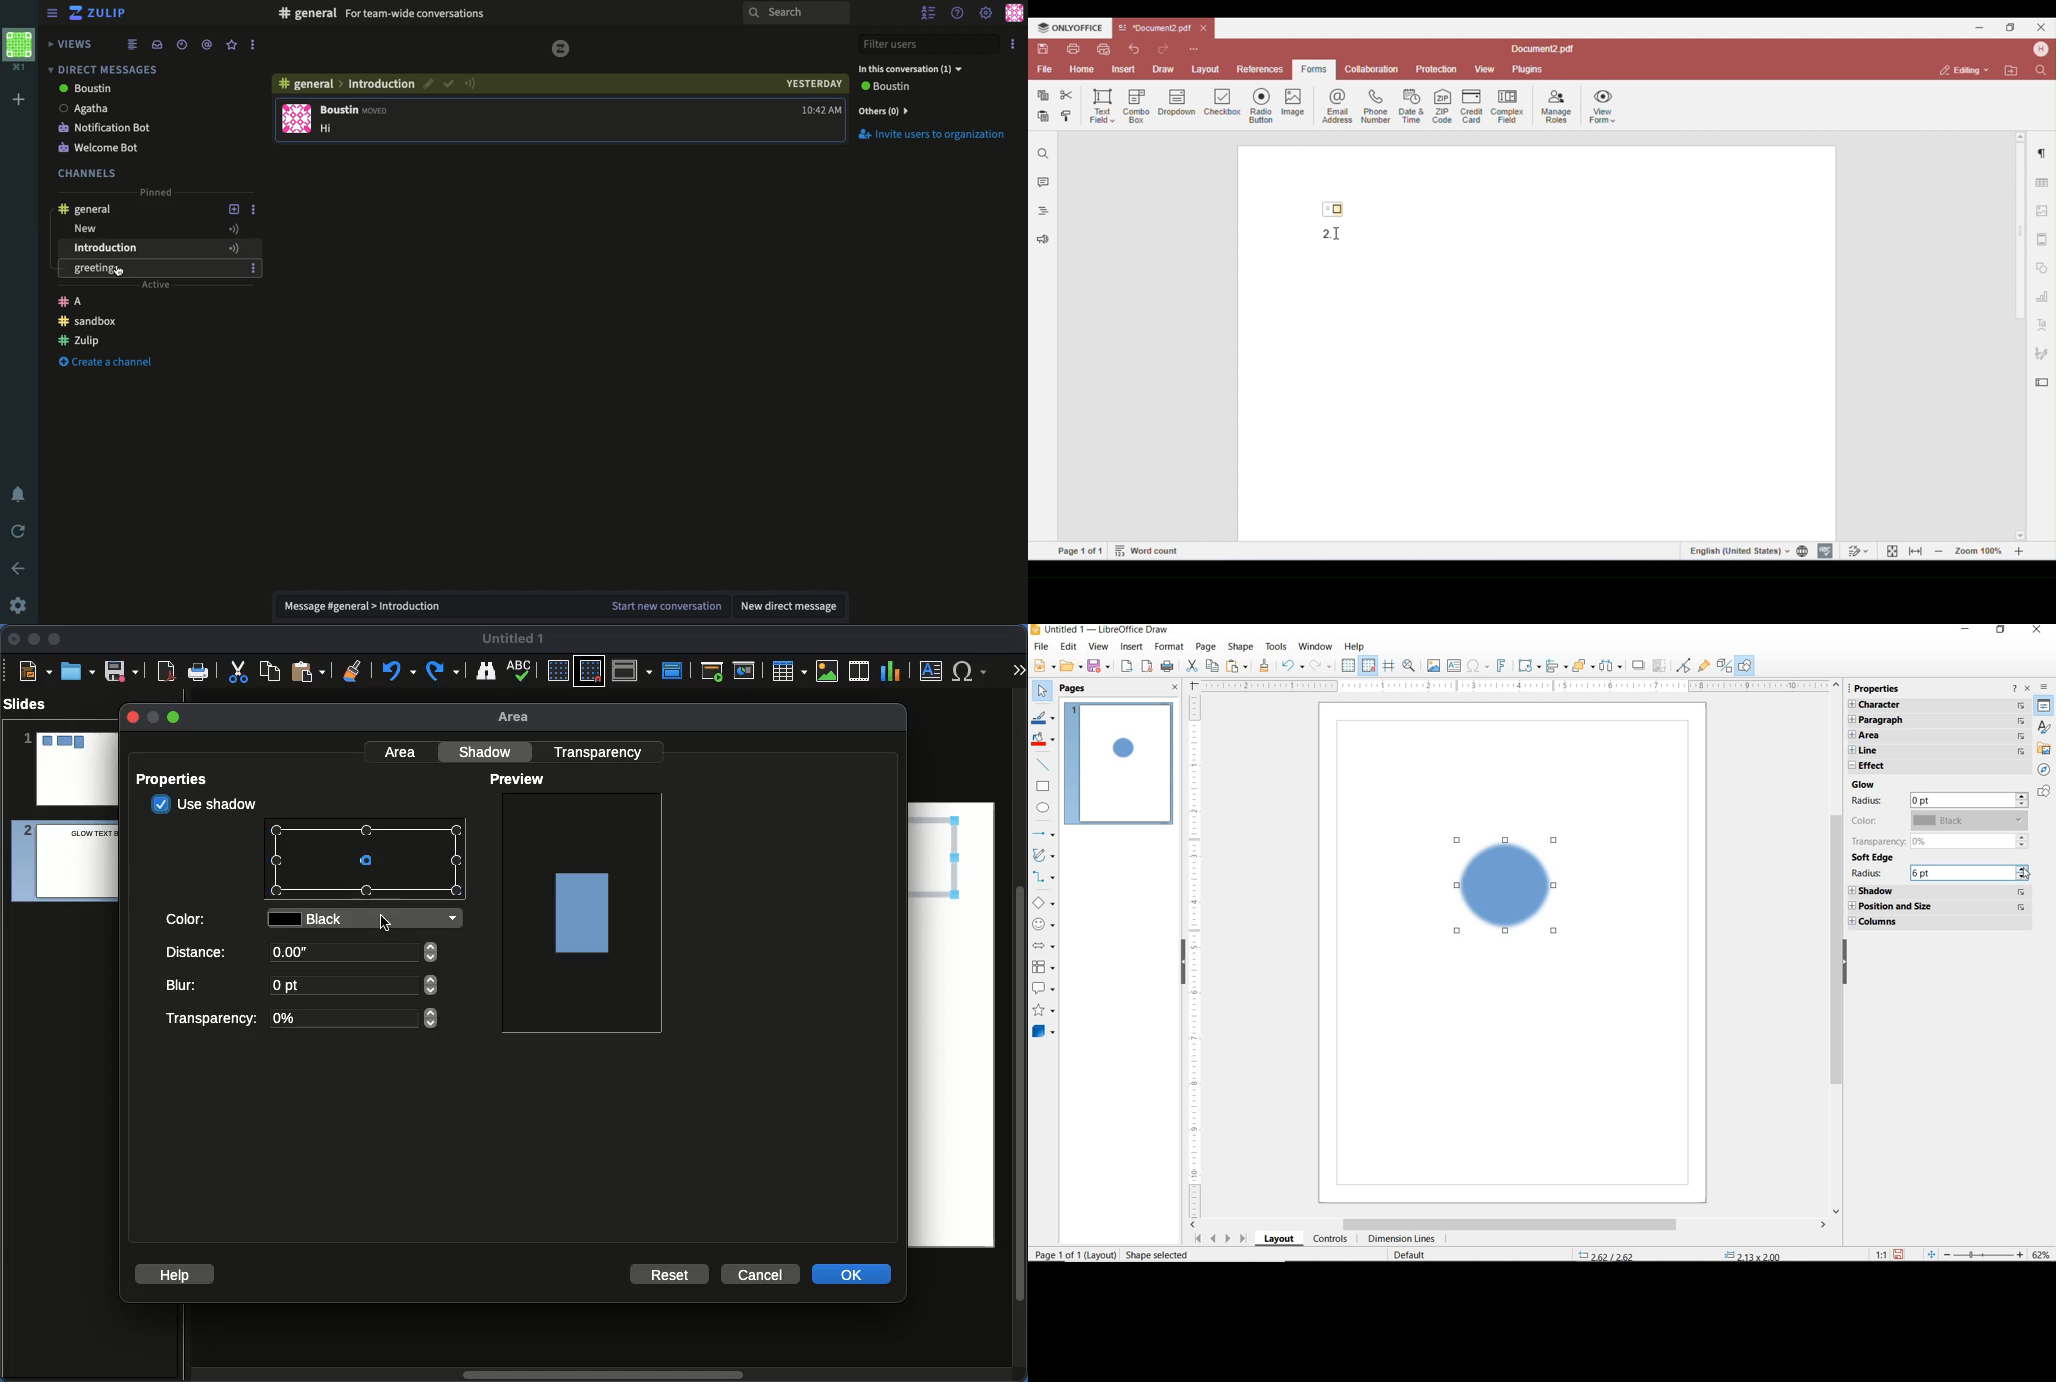 This screenshot has height=1400, width=2072. I want to click on RULER, so click(1195, 956).